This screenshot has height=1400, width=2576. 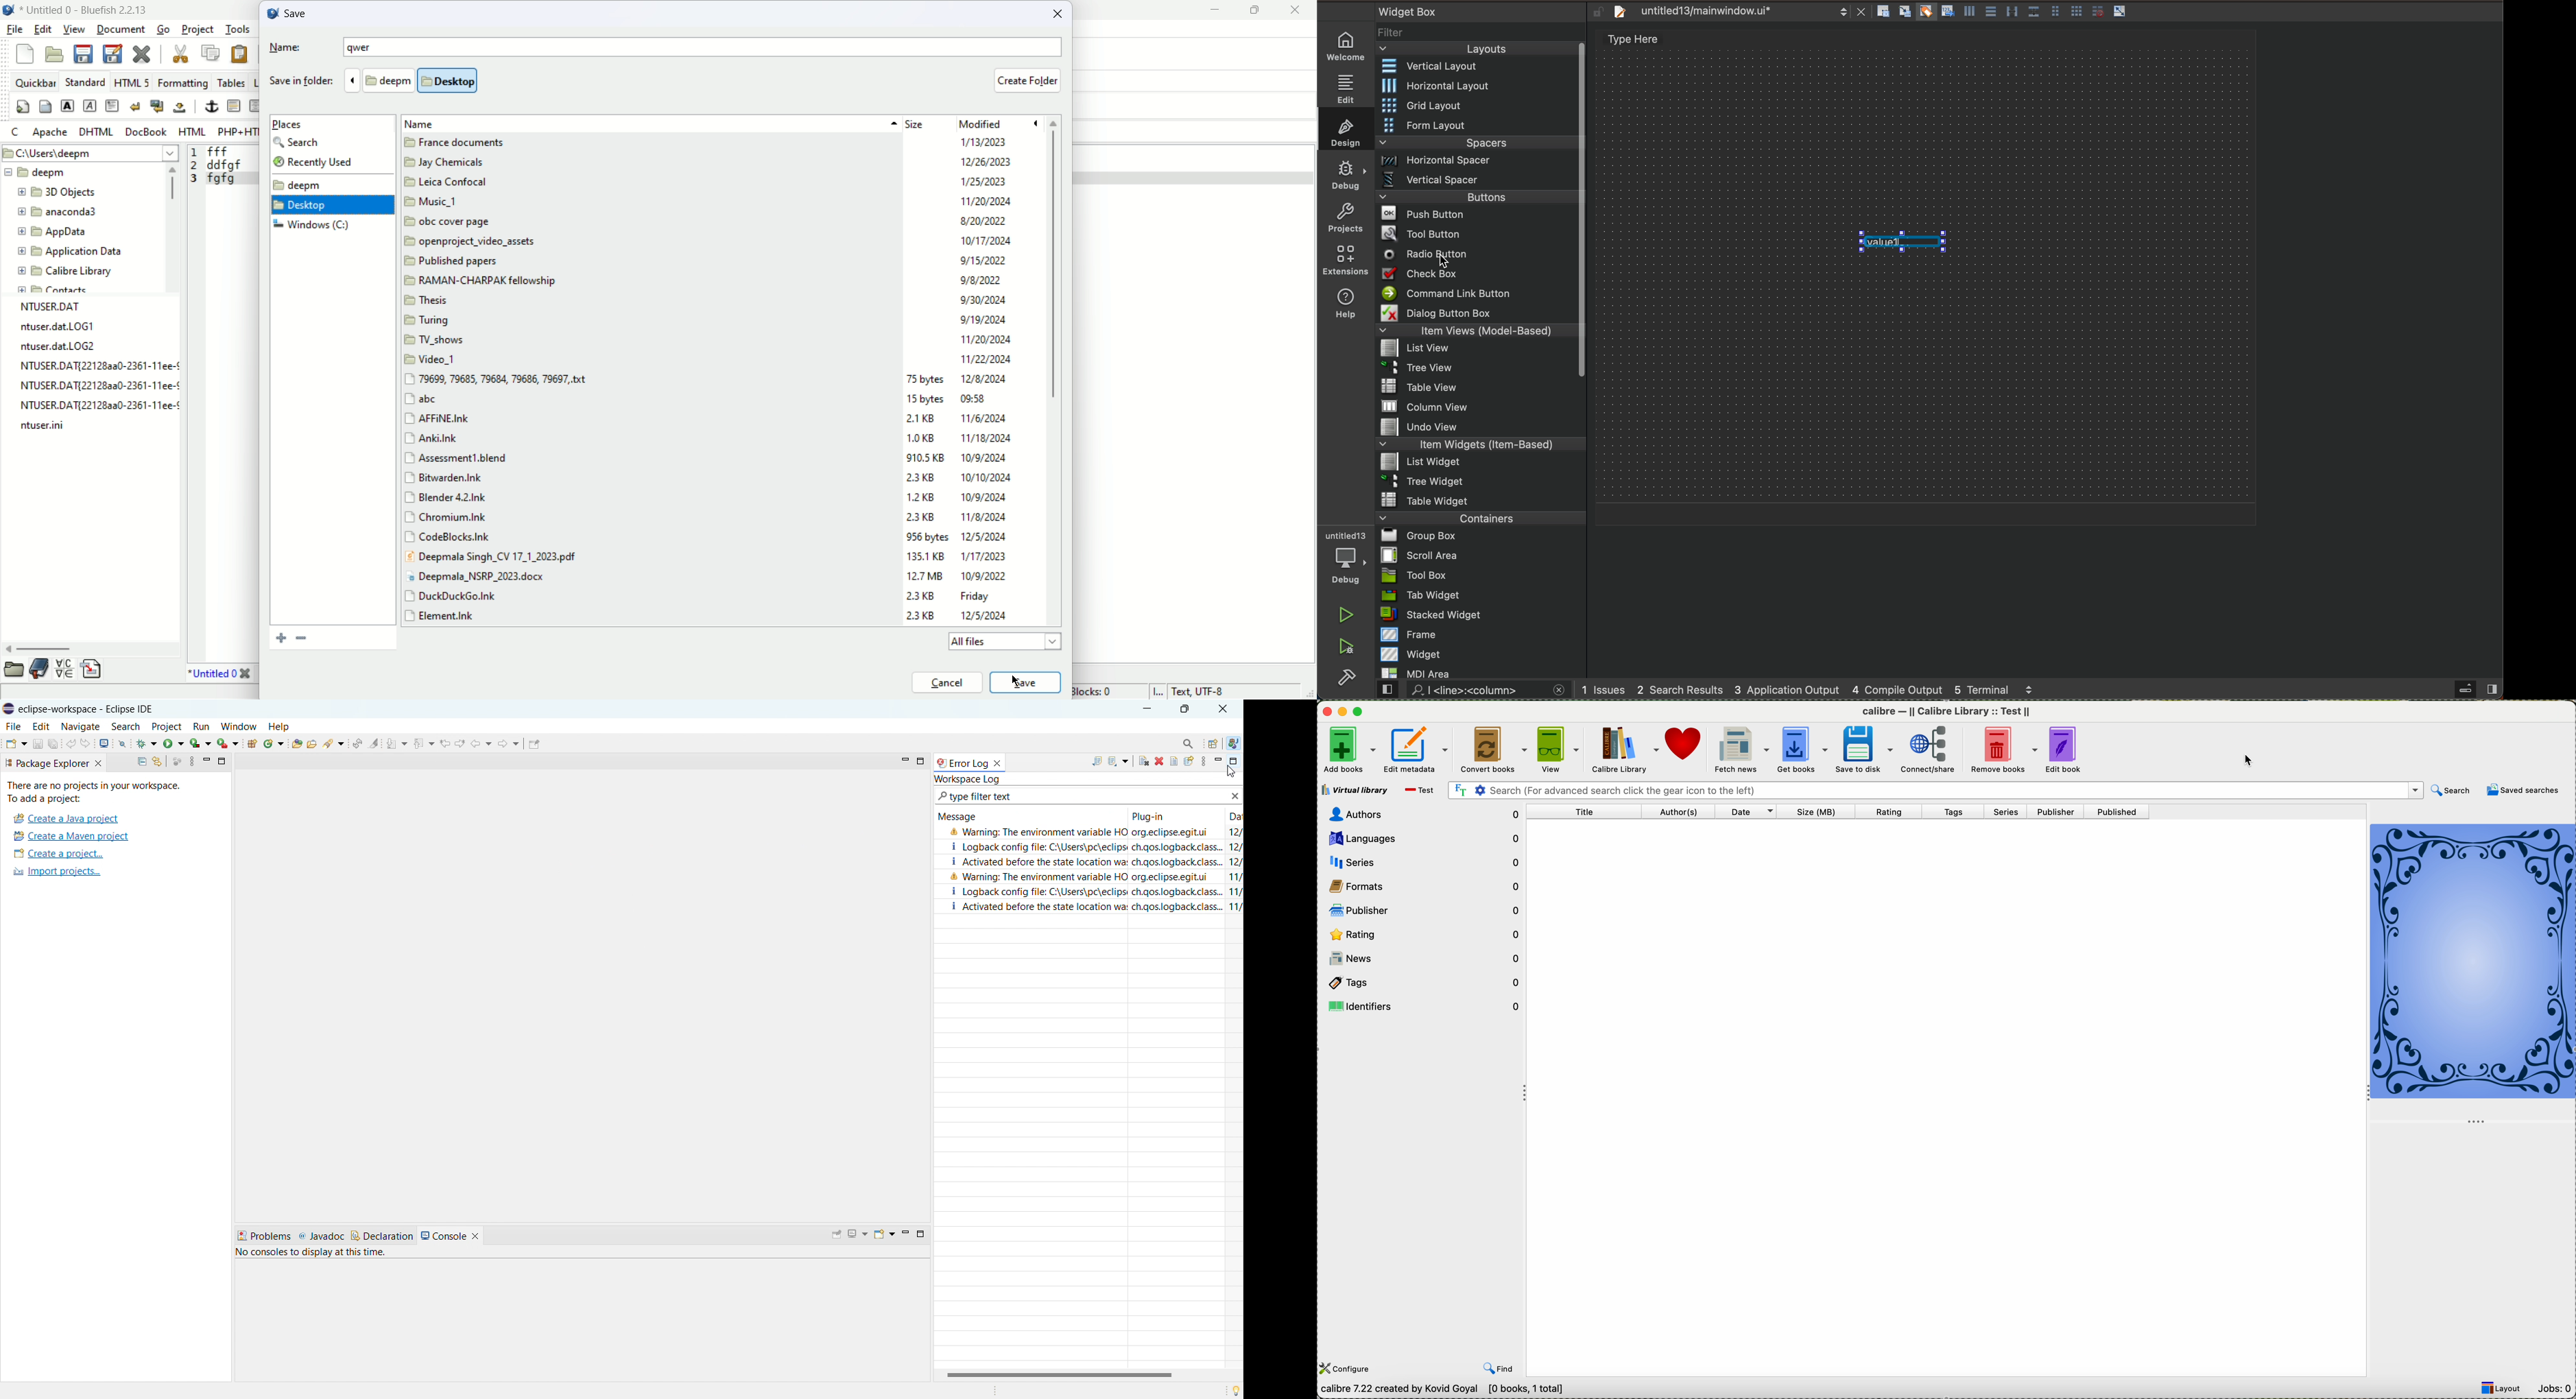 What do you see at coordinates (1477, 518) in the screenshot?
I see `containers` at bounding box center [1477, 518].